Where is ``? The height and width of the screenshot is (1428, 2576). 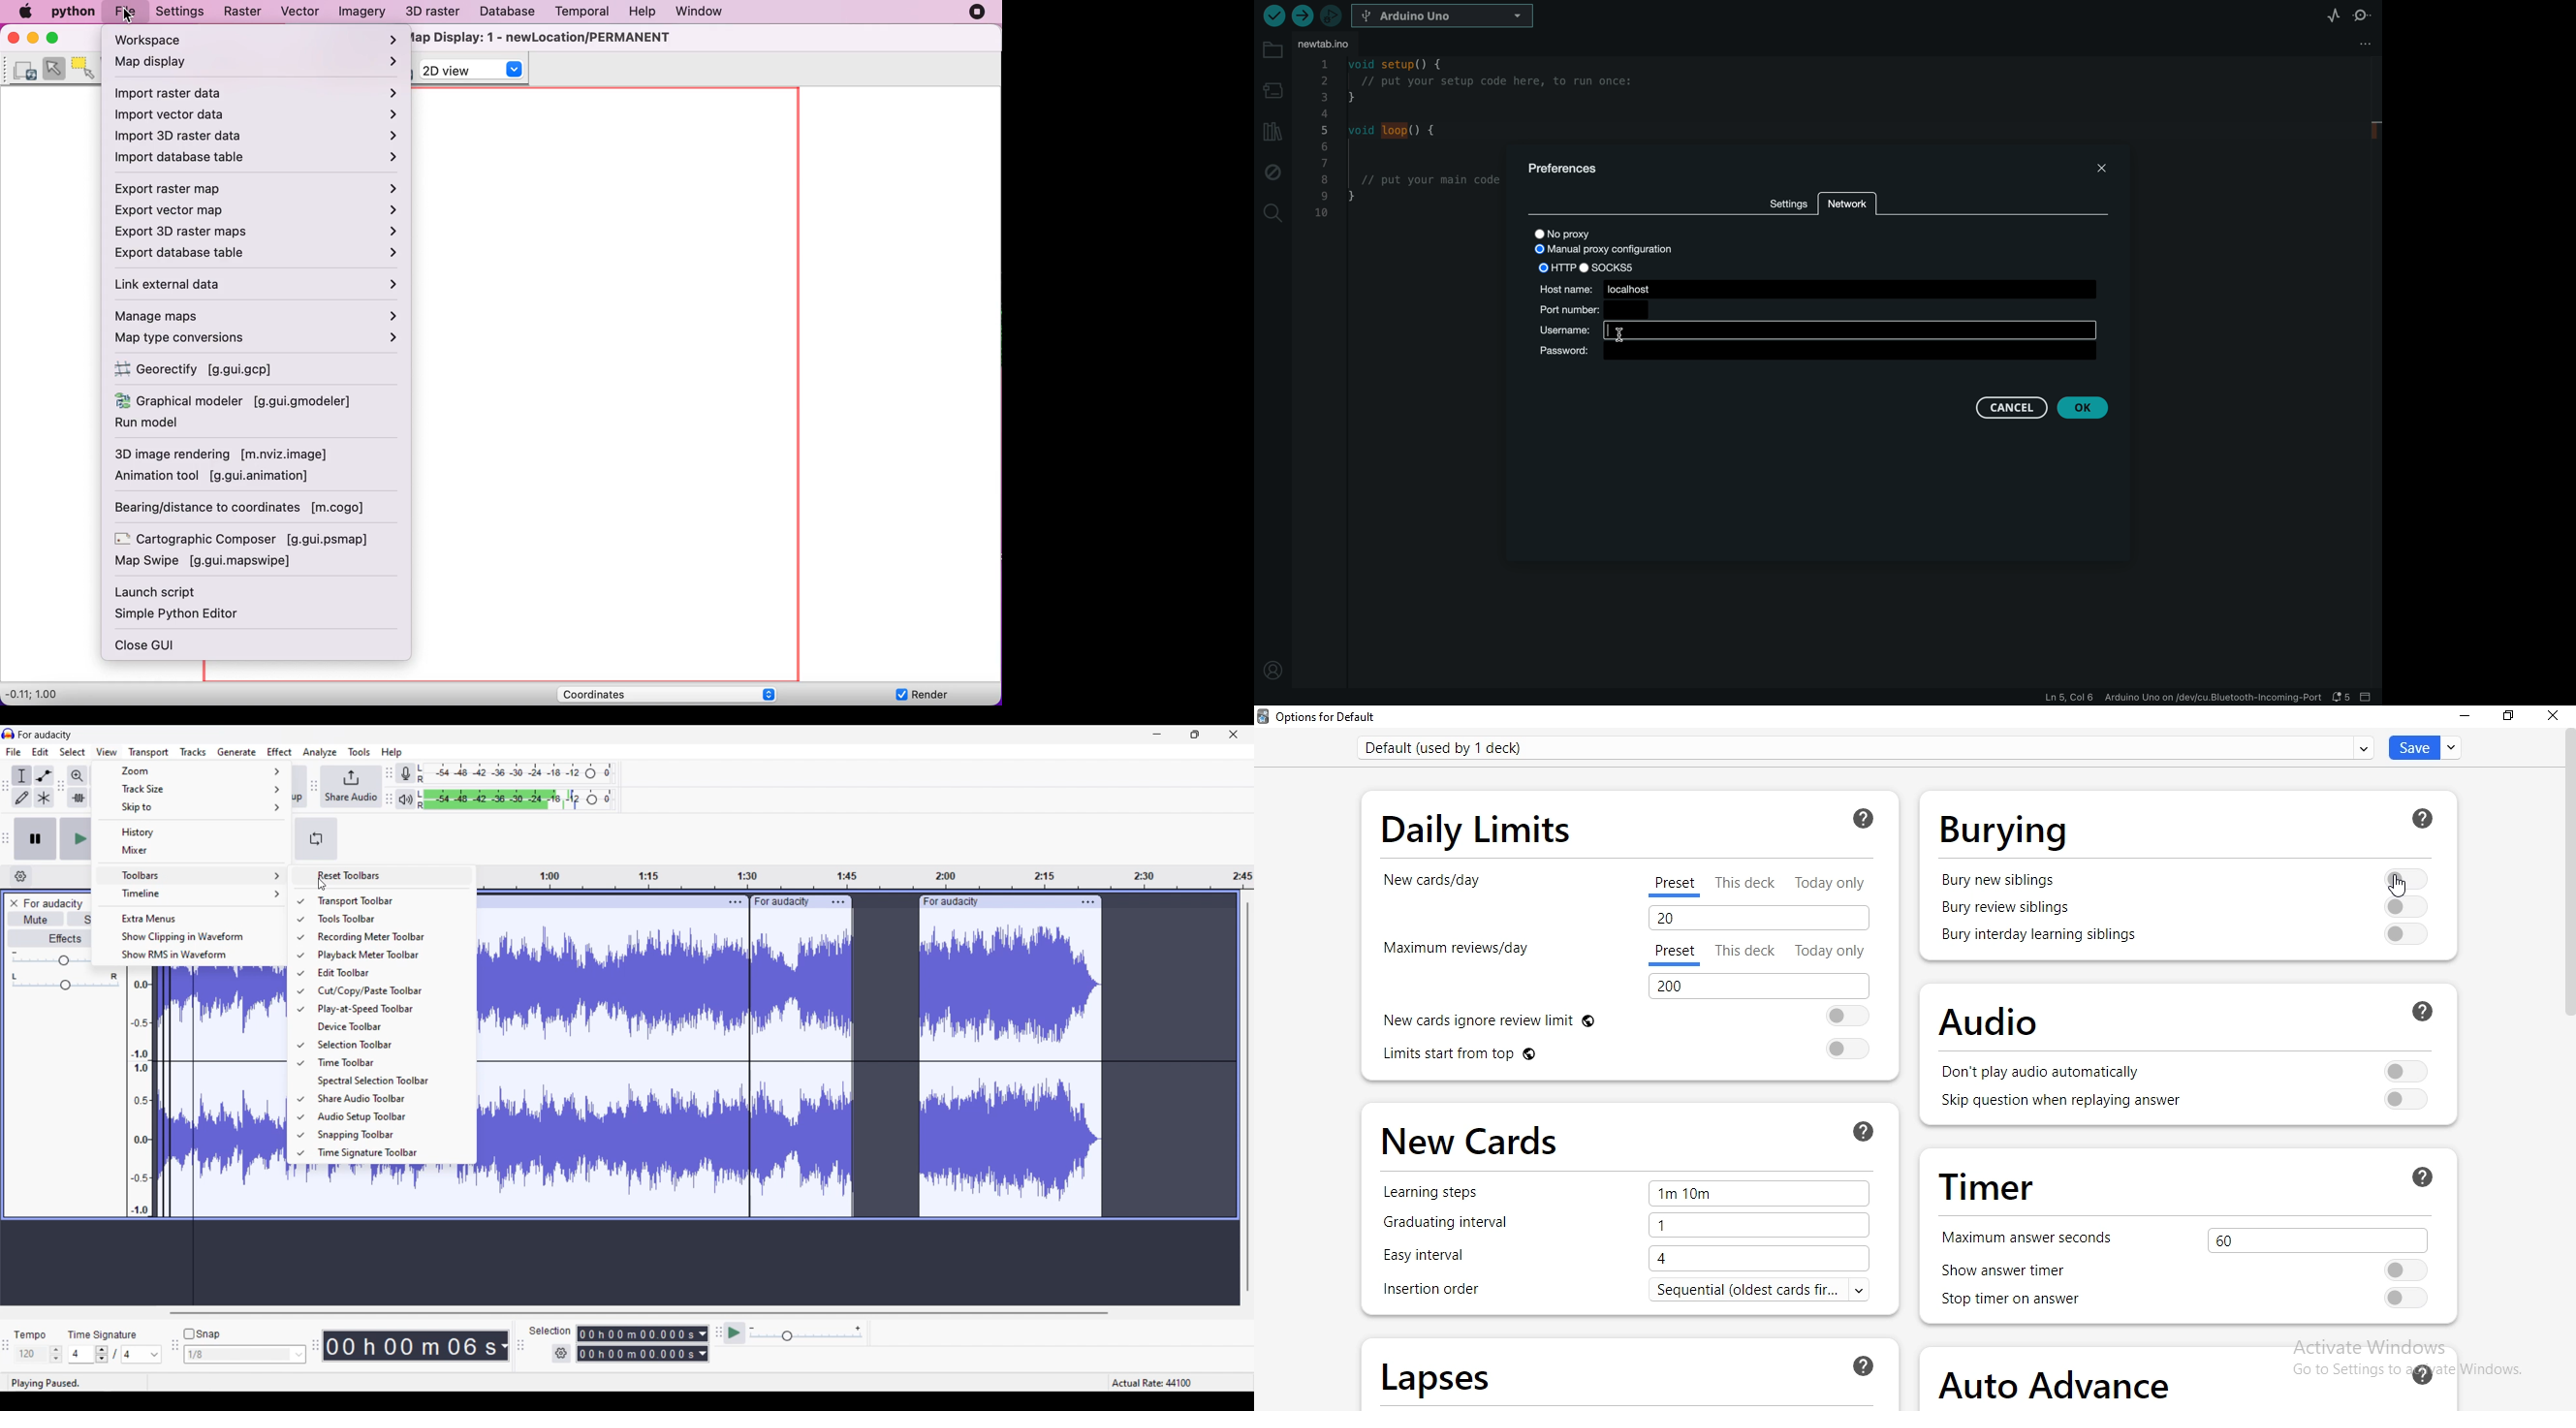
 is located at coordinates (2405, 905).